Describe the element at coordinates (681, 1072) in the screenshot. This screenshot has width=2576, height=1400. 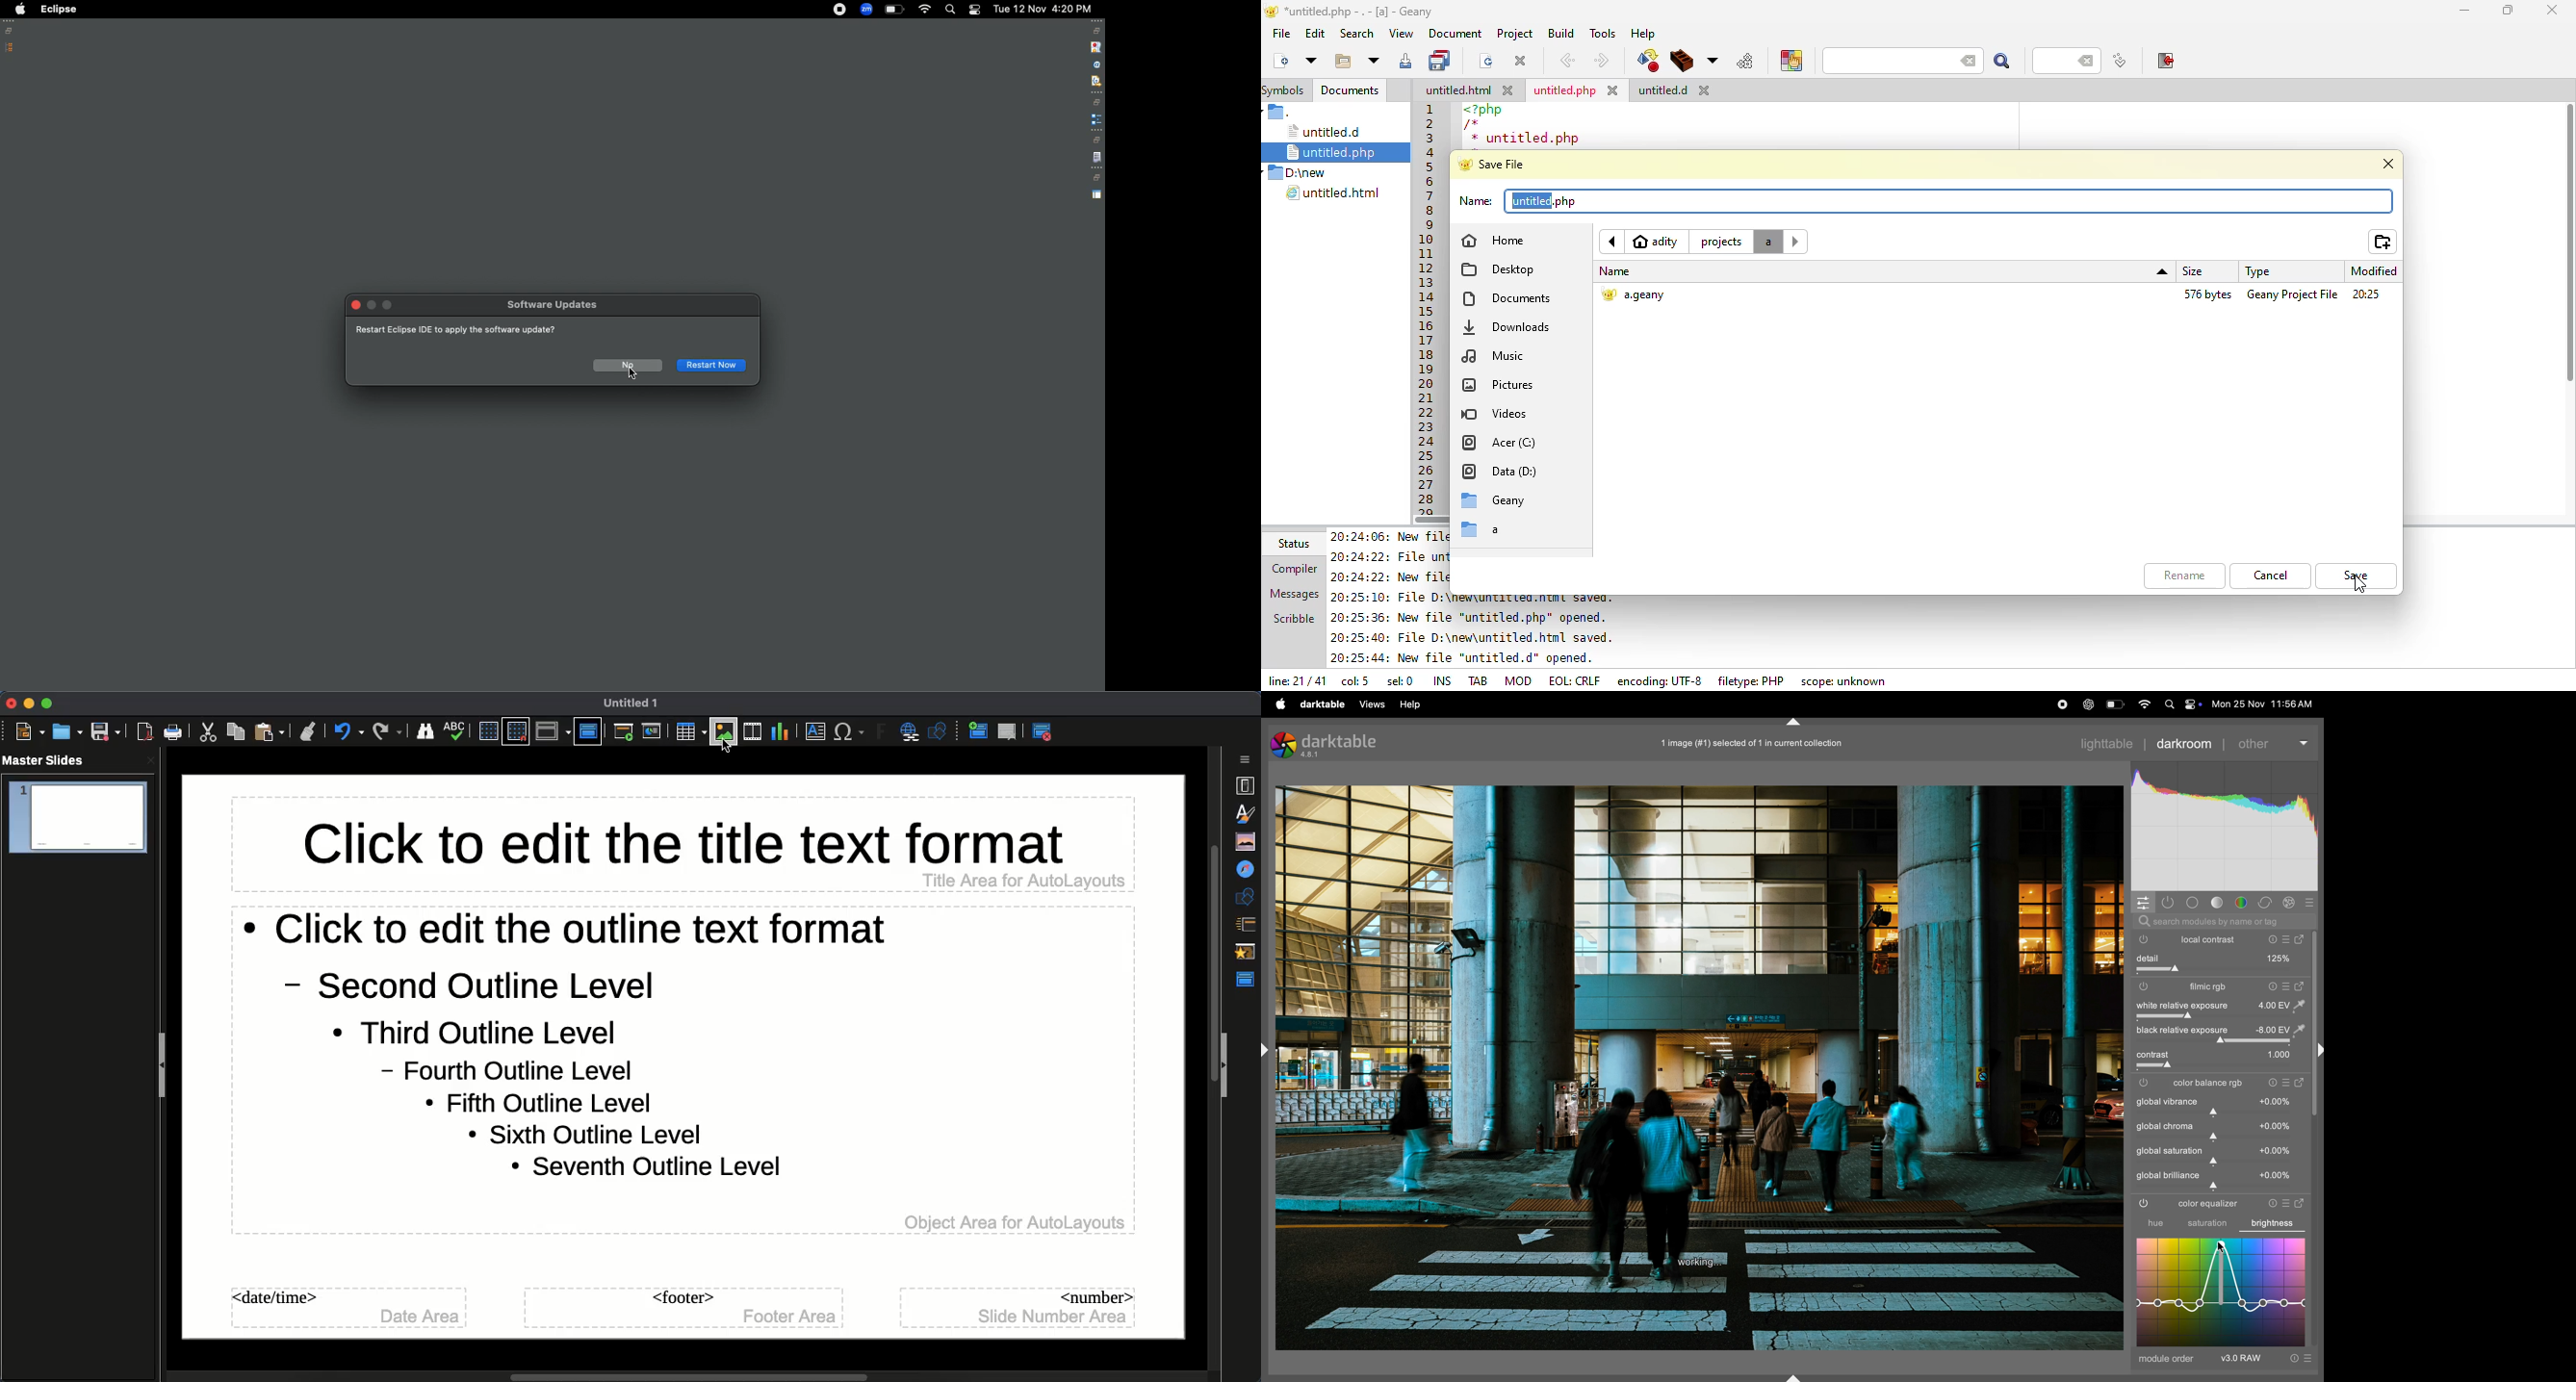
I see `Master slide text` at that location.